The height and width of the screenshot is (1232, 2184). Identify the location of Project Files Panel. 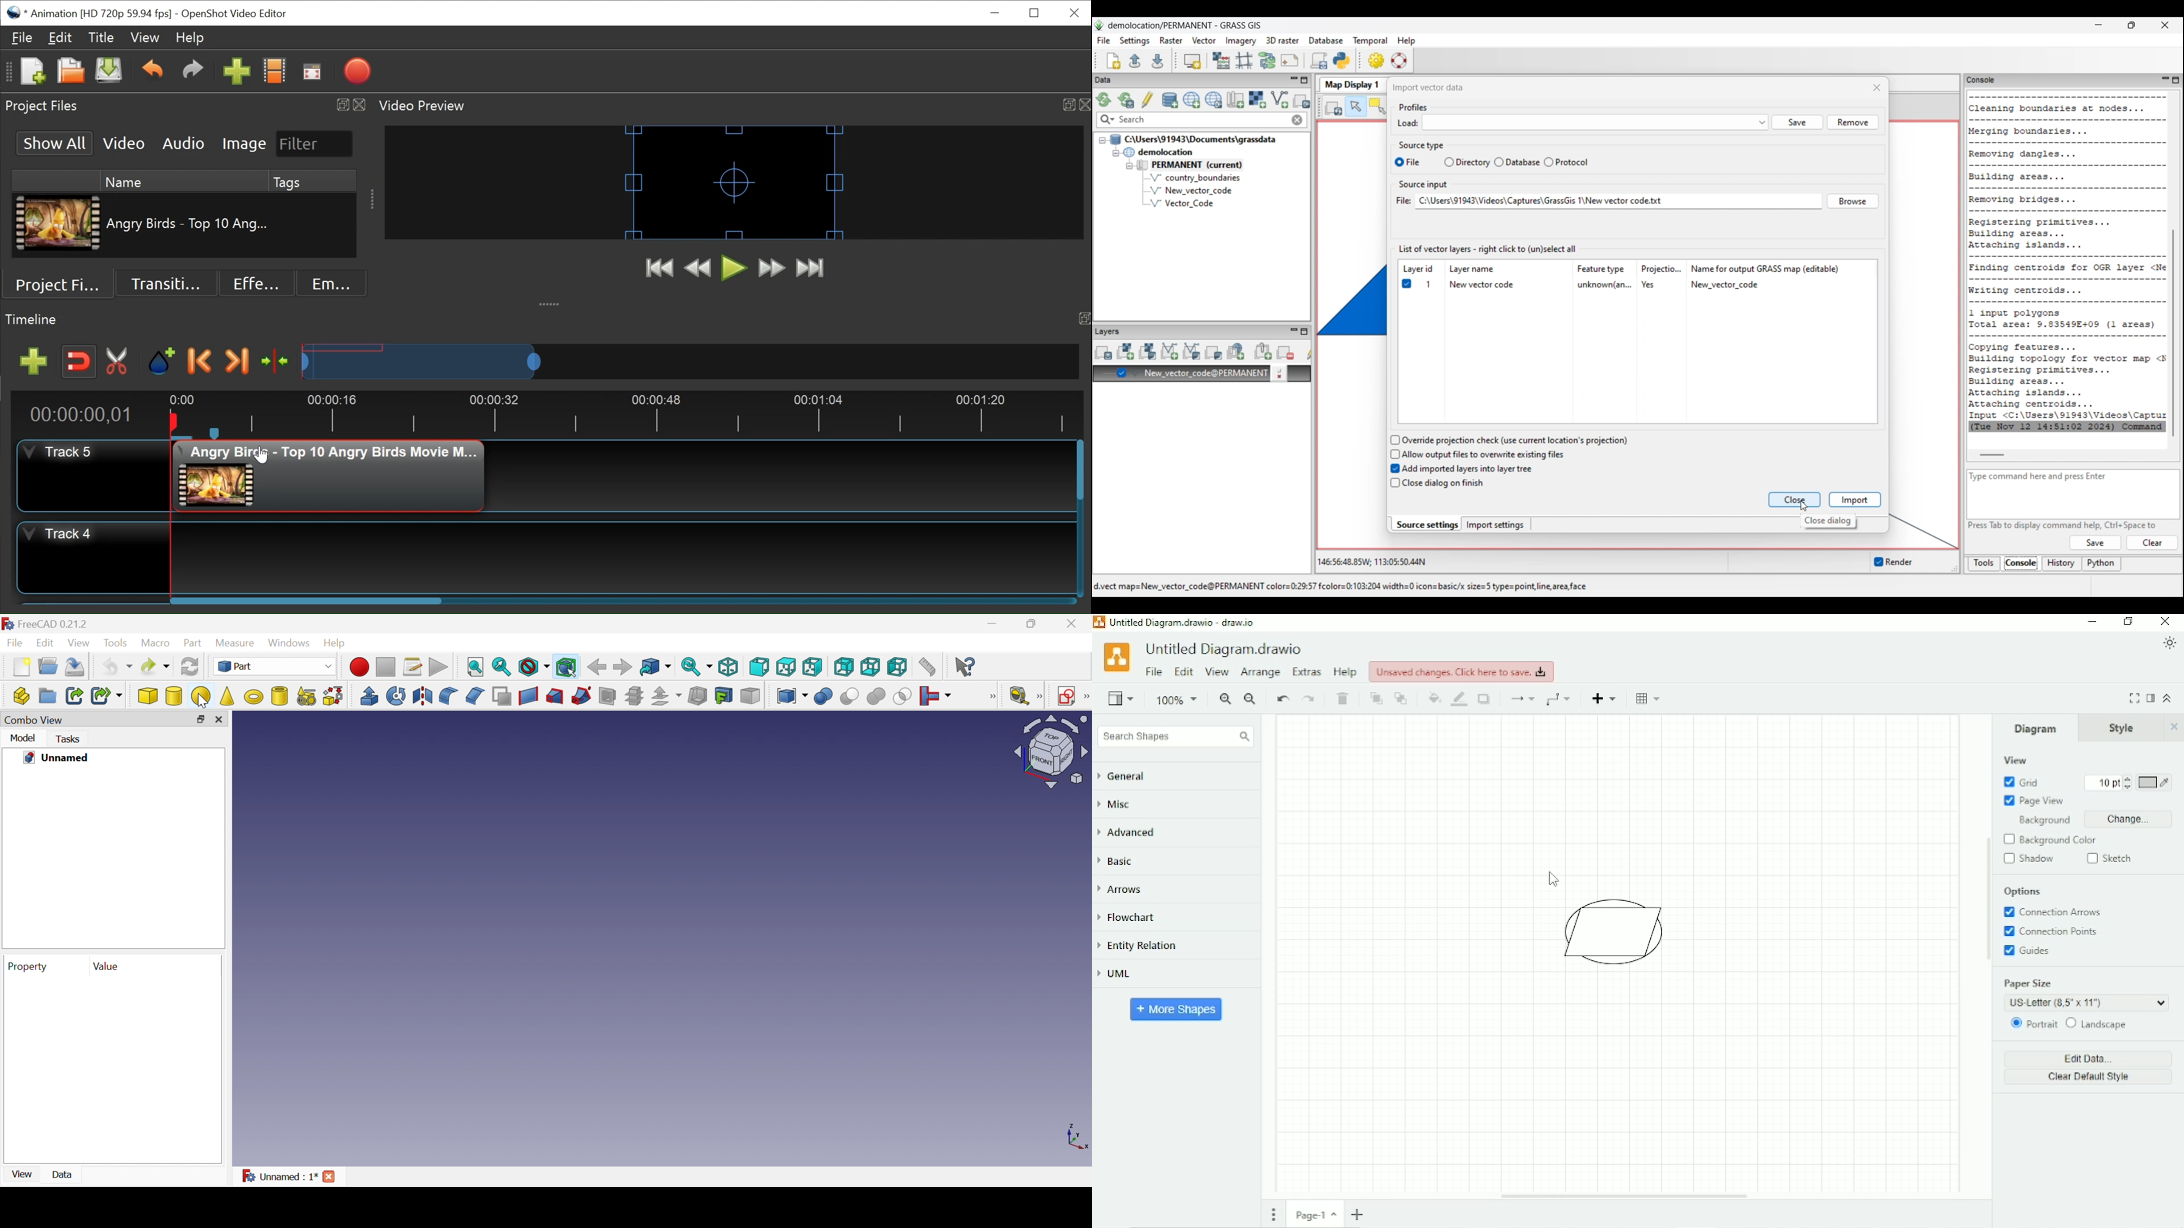
(184, 106).